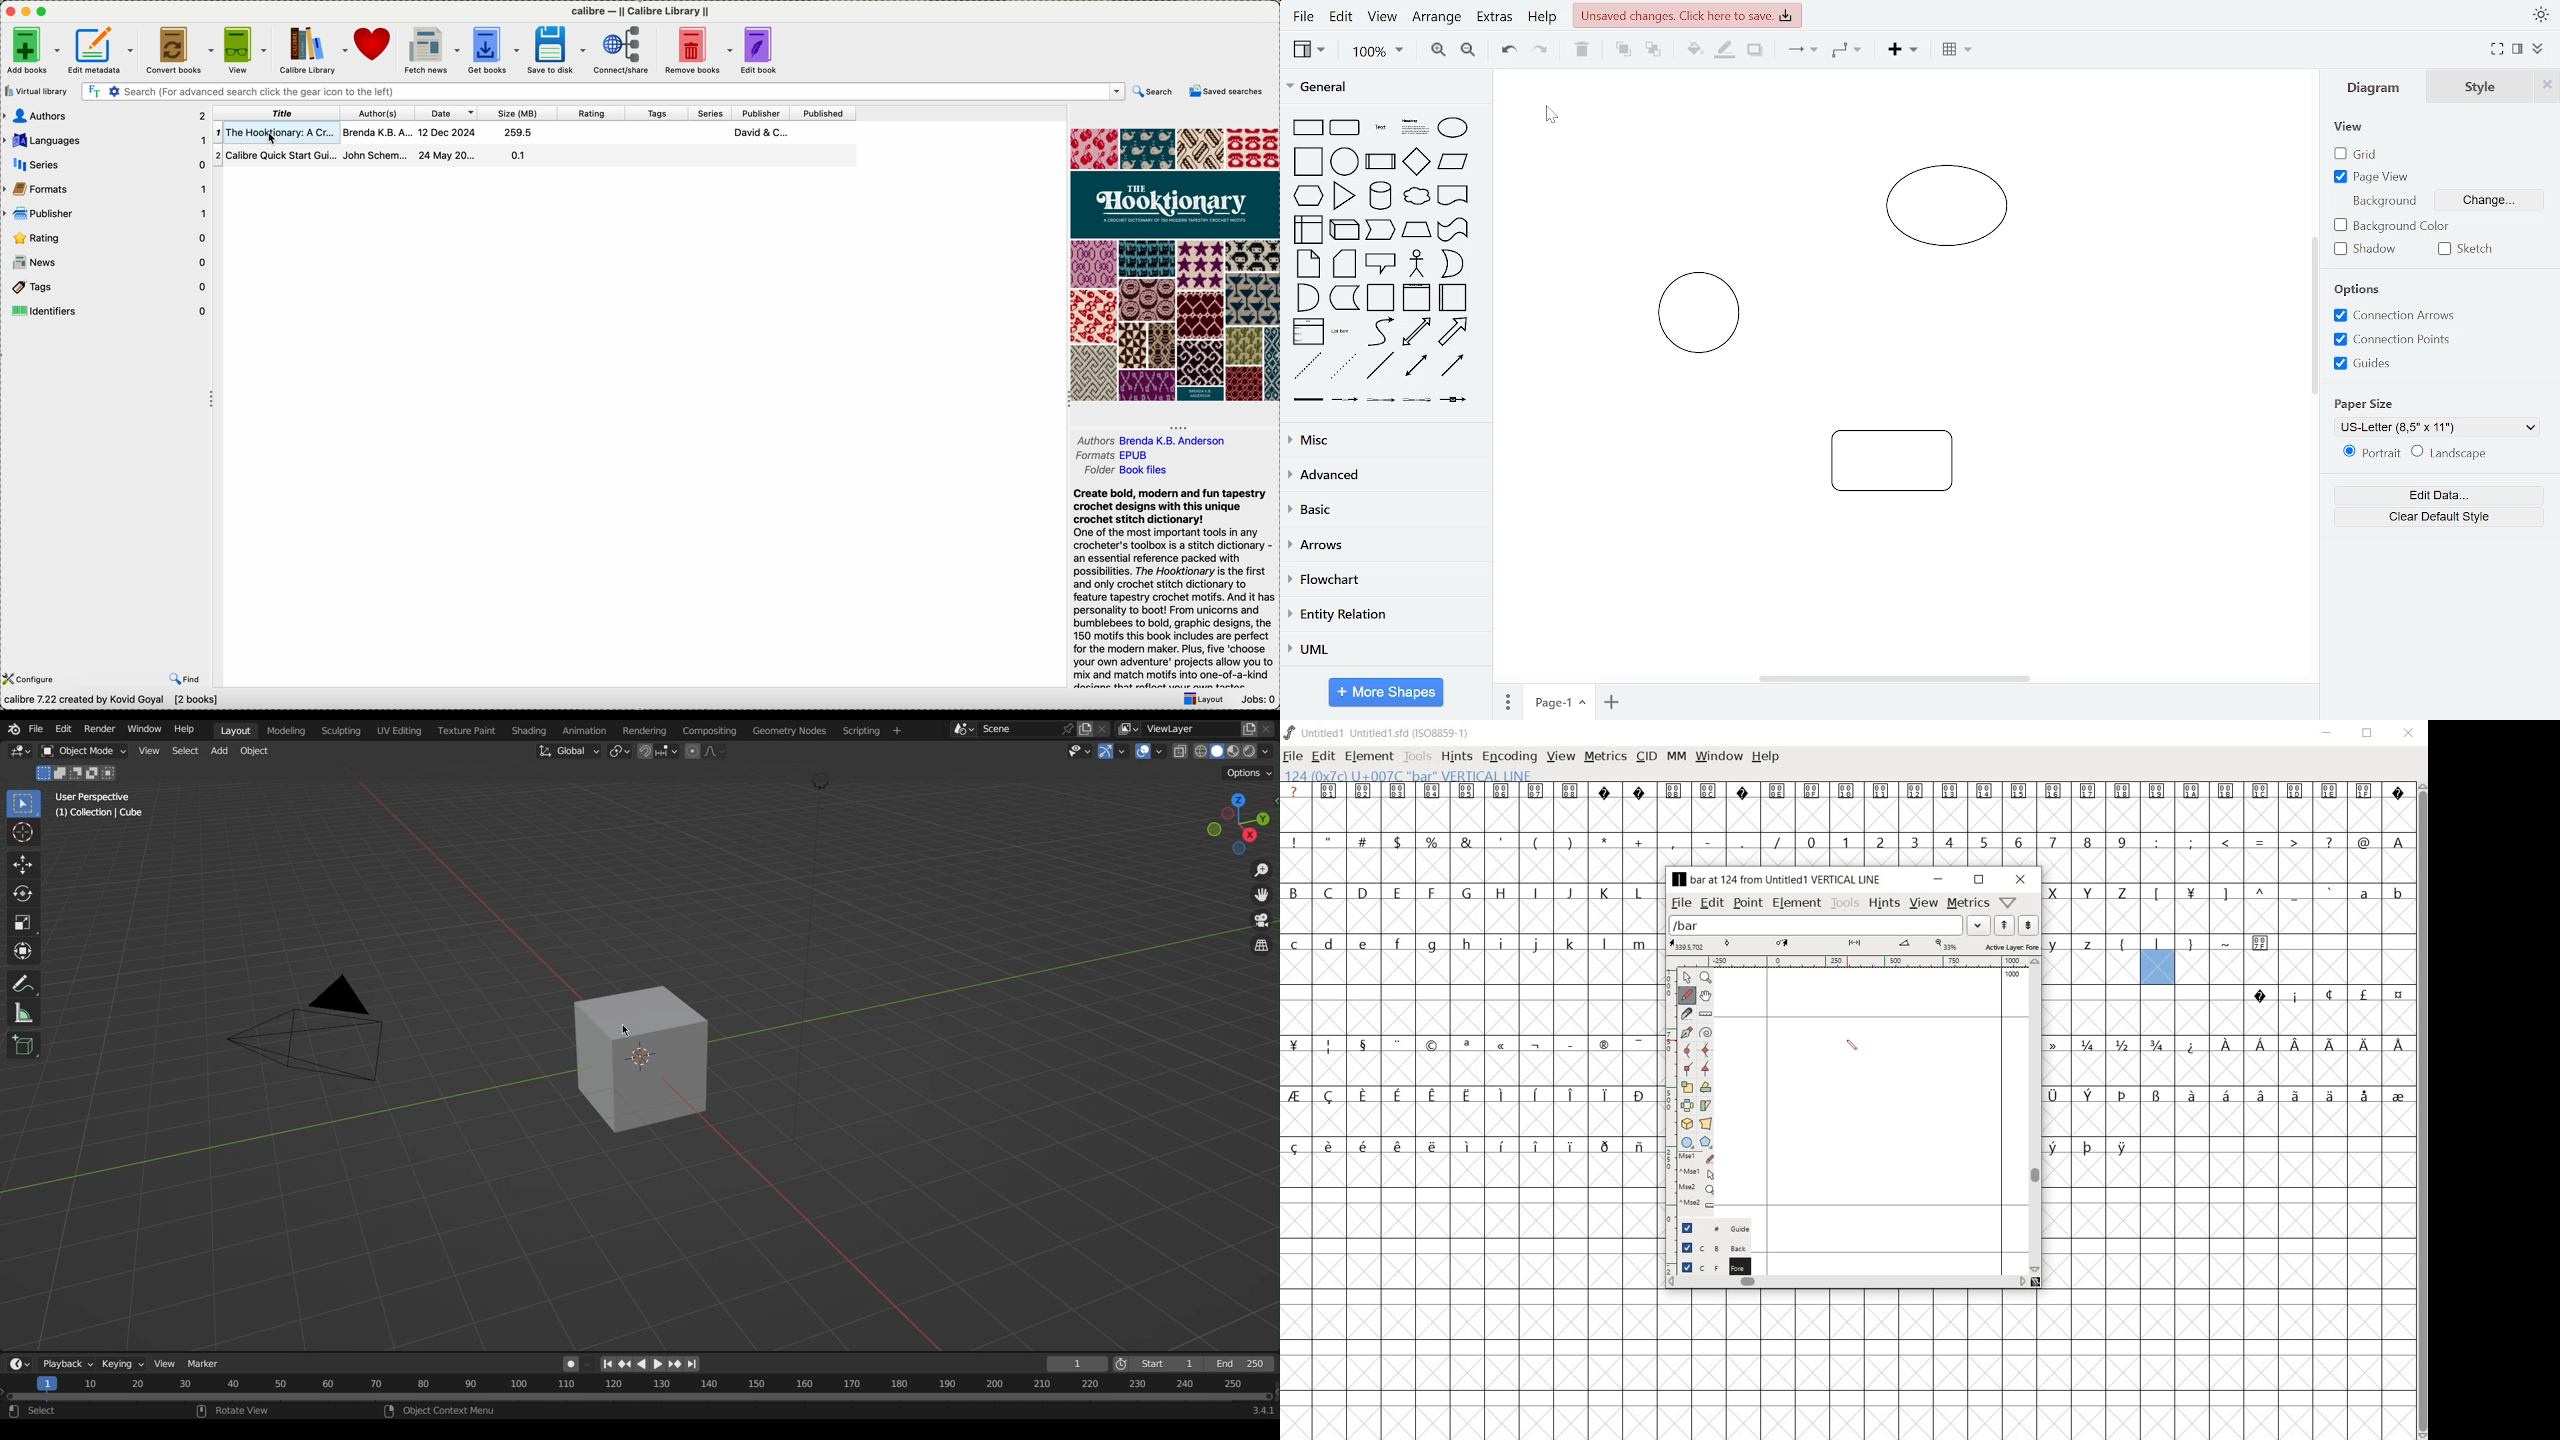 The width and height of the screenshot is (2576, 1456). Describe the element at coordinates (1980, 926) in the screenshot. I see `drop down menu` at that location.